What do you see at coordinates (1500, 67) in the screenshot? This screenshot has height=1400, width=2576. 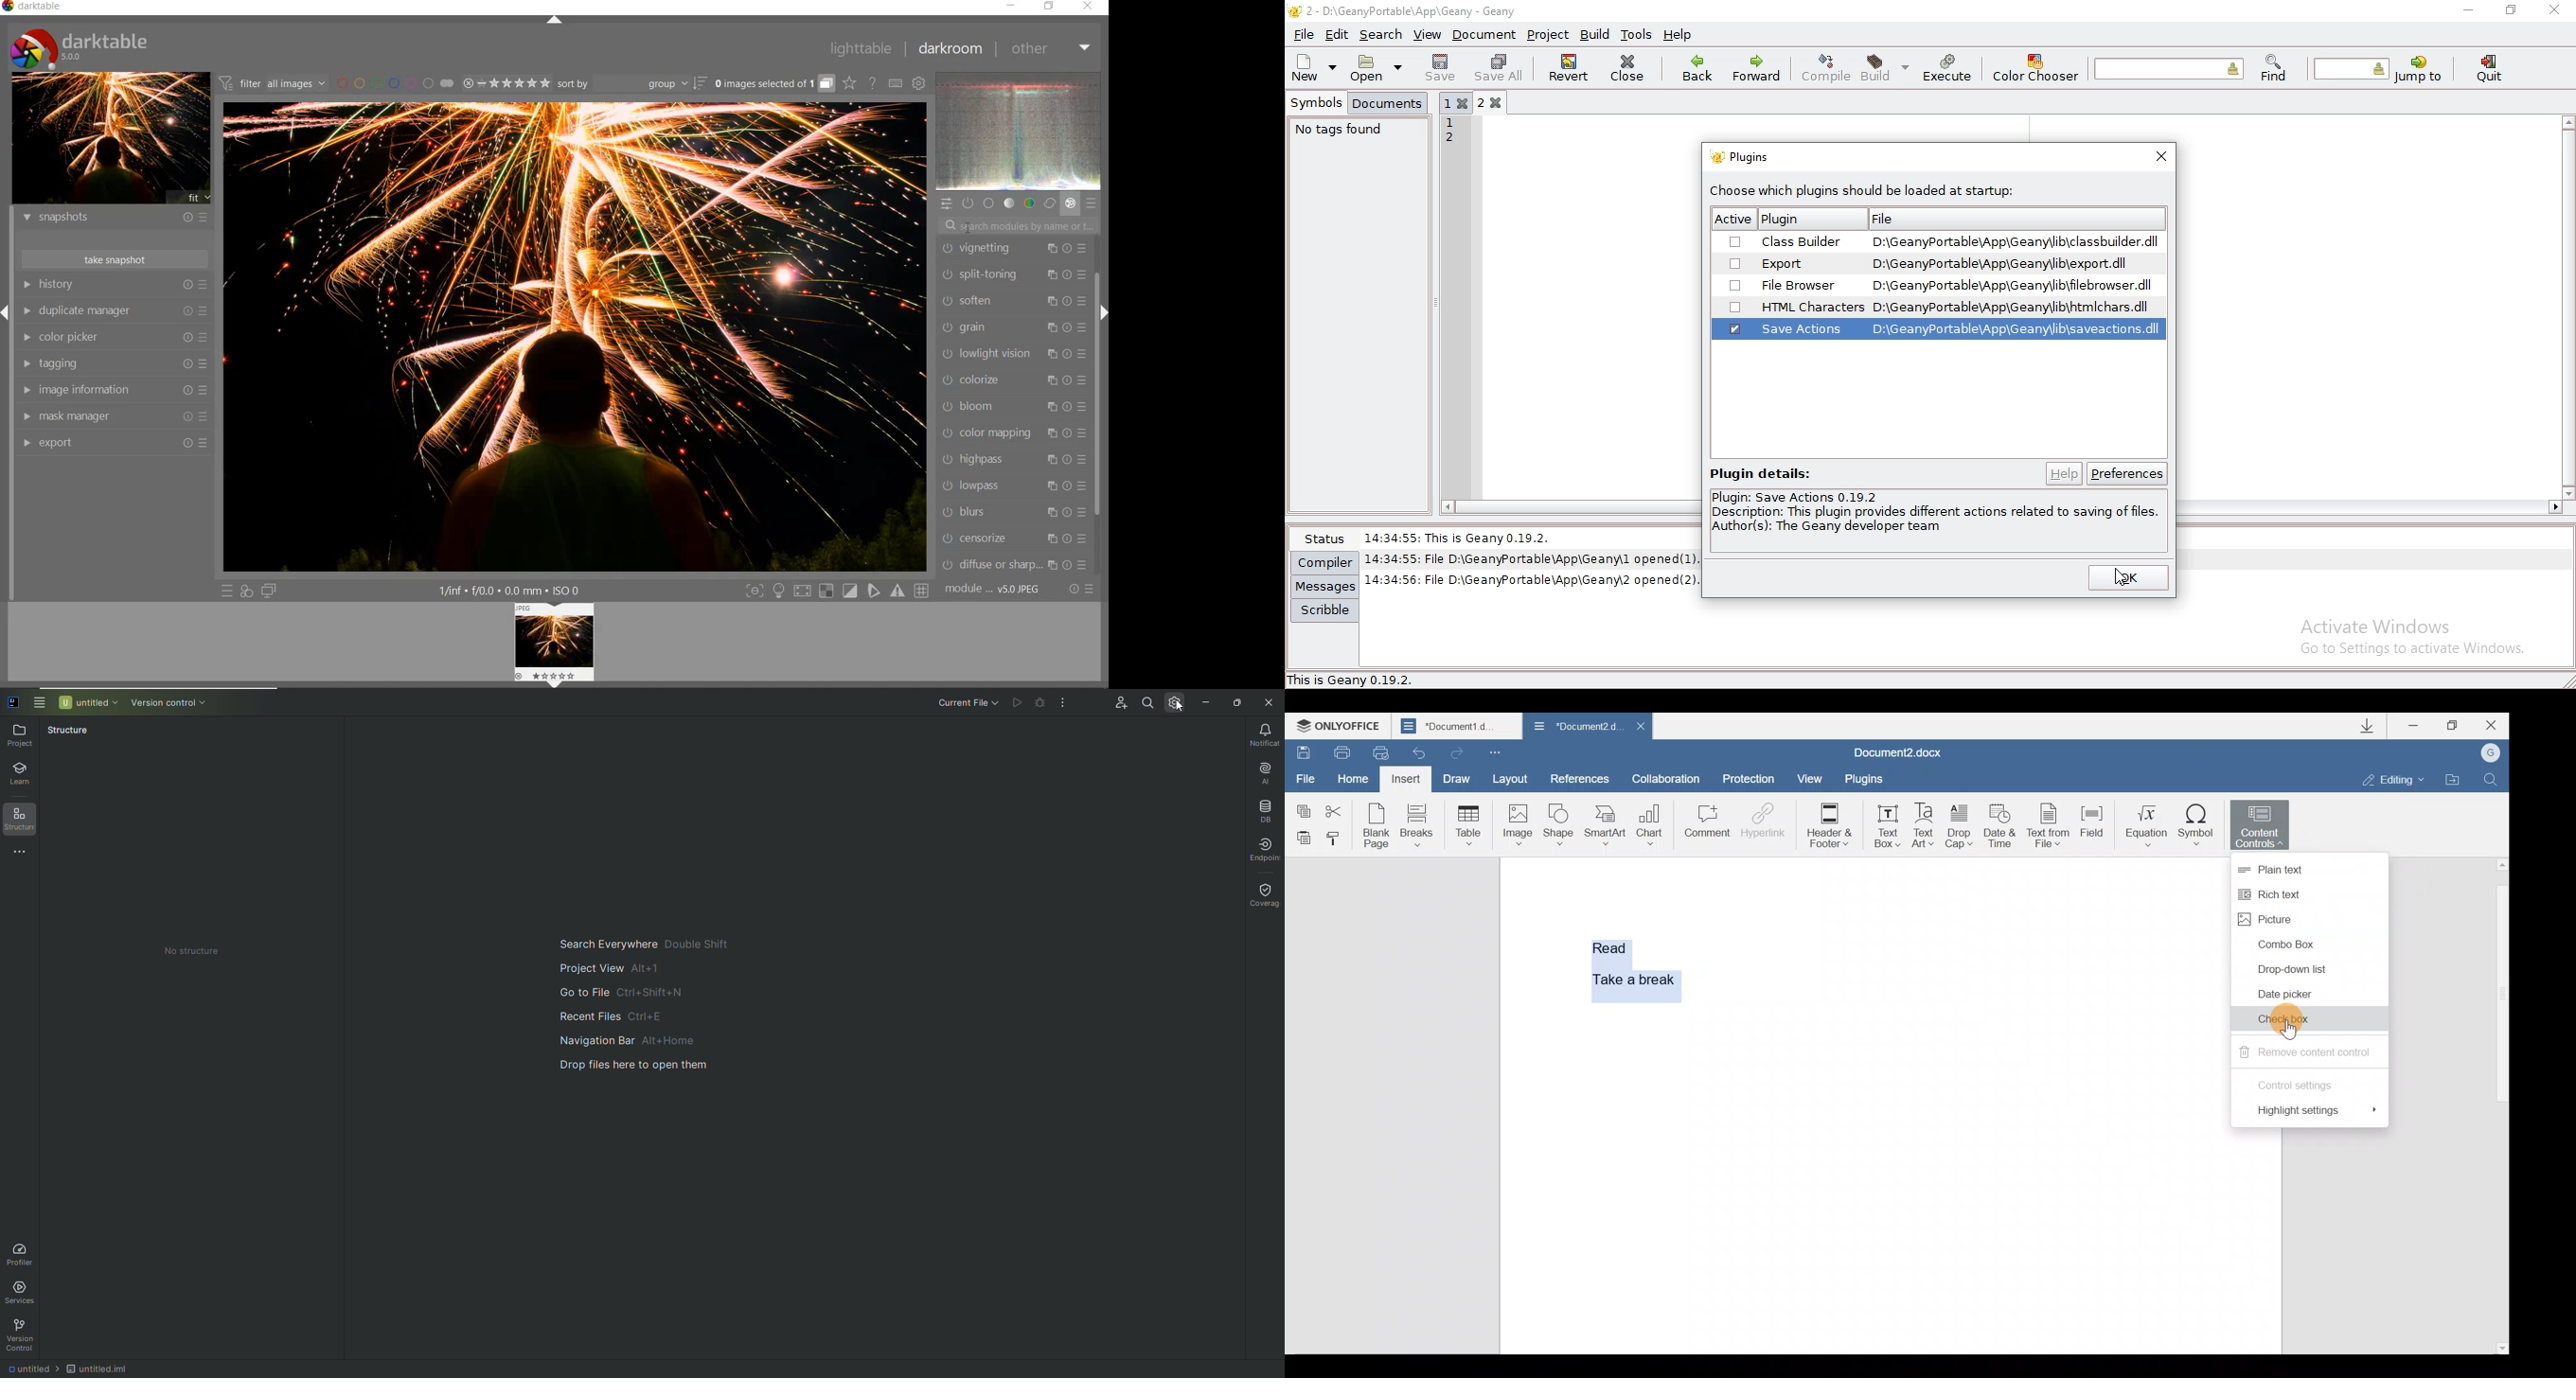 I see `save all` at bounding box center [1500, 67].